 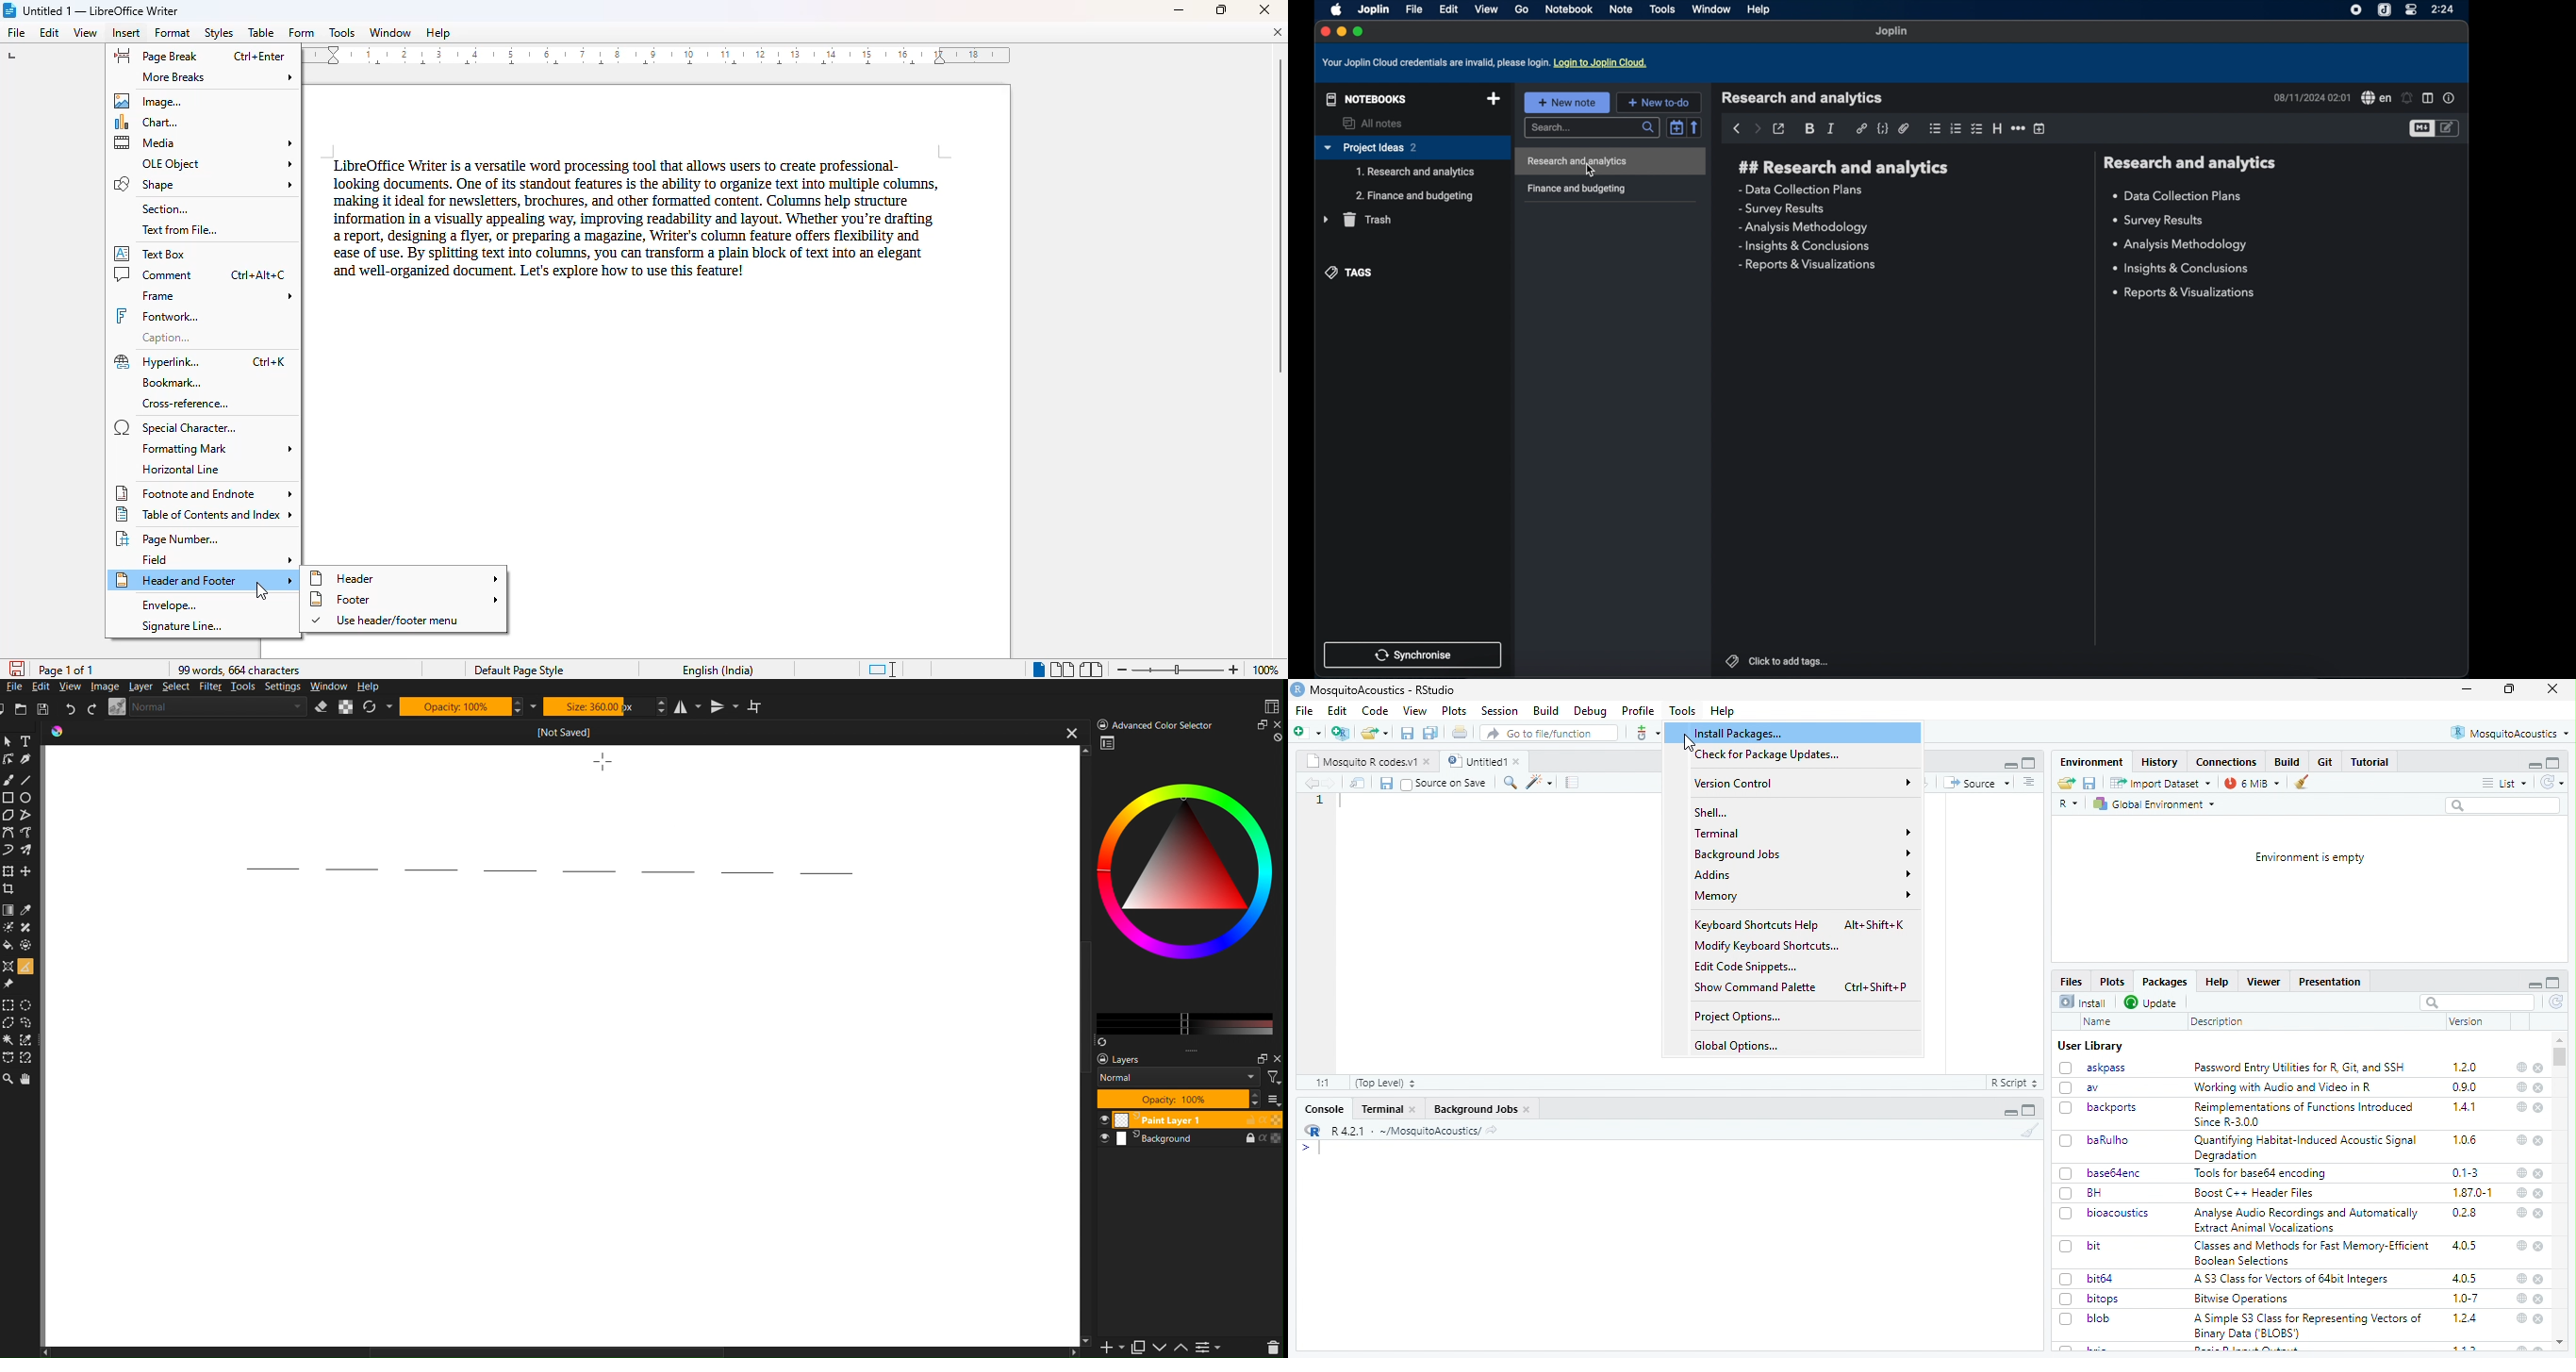 I want to click on Pen, so click(x=27, y=758).